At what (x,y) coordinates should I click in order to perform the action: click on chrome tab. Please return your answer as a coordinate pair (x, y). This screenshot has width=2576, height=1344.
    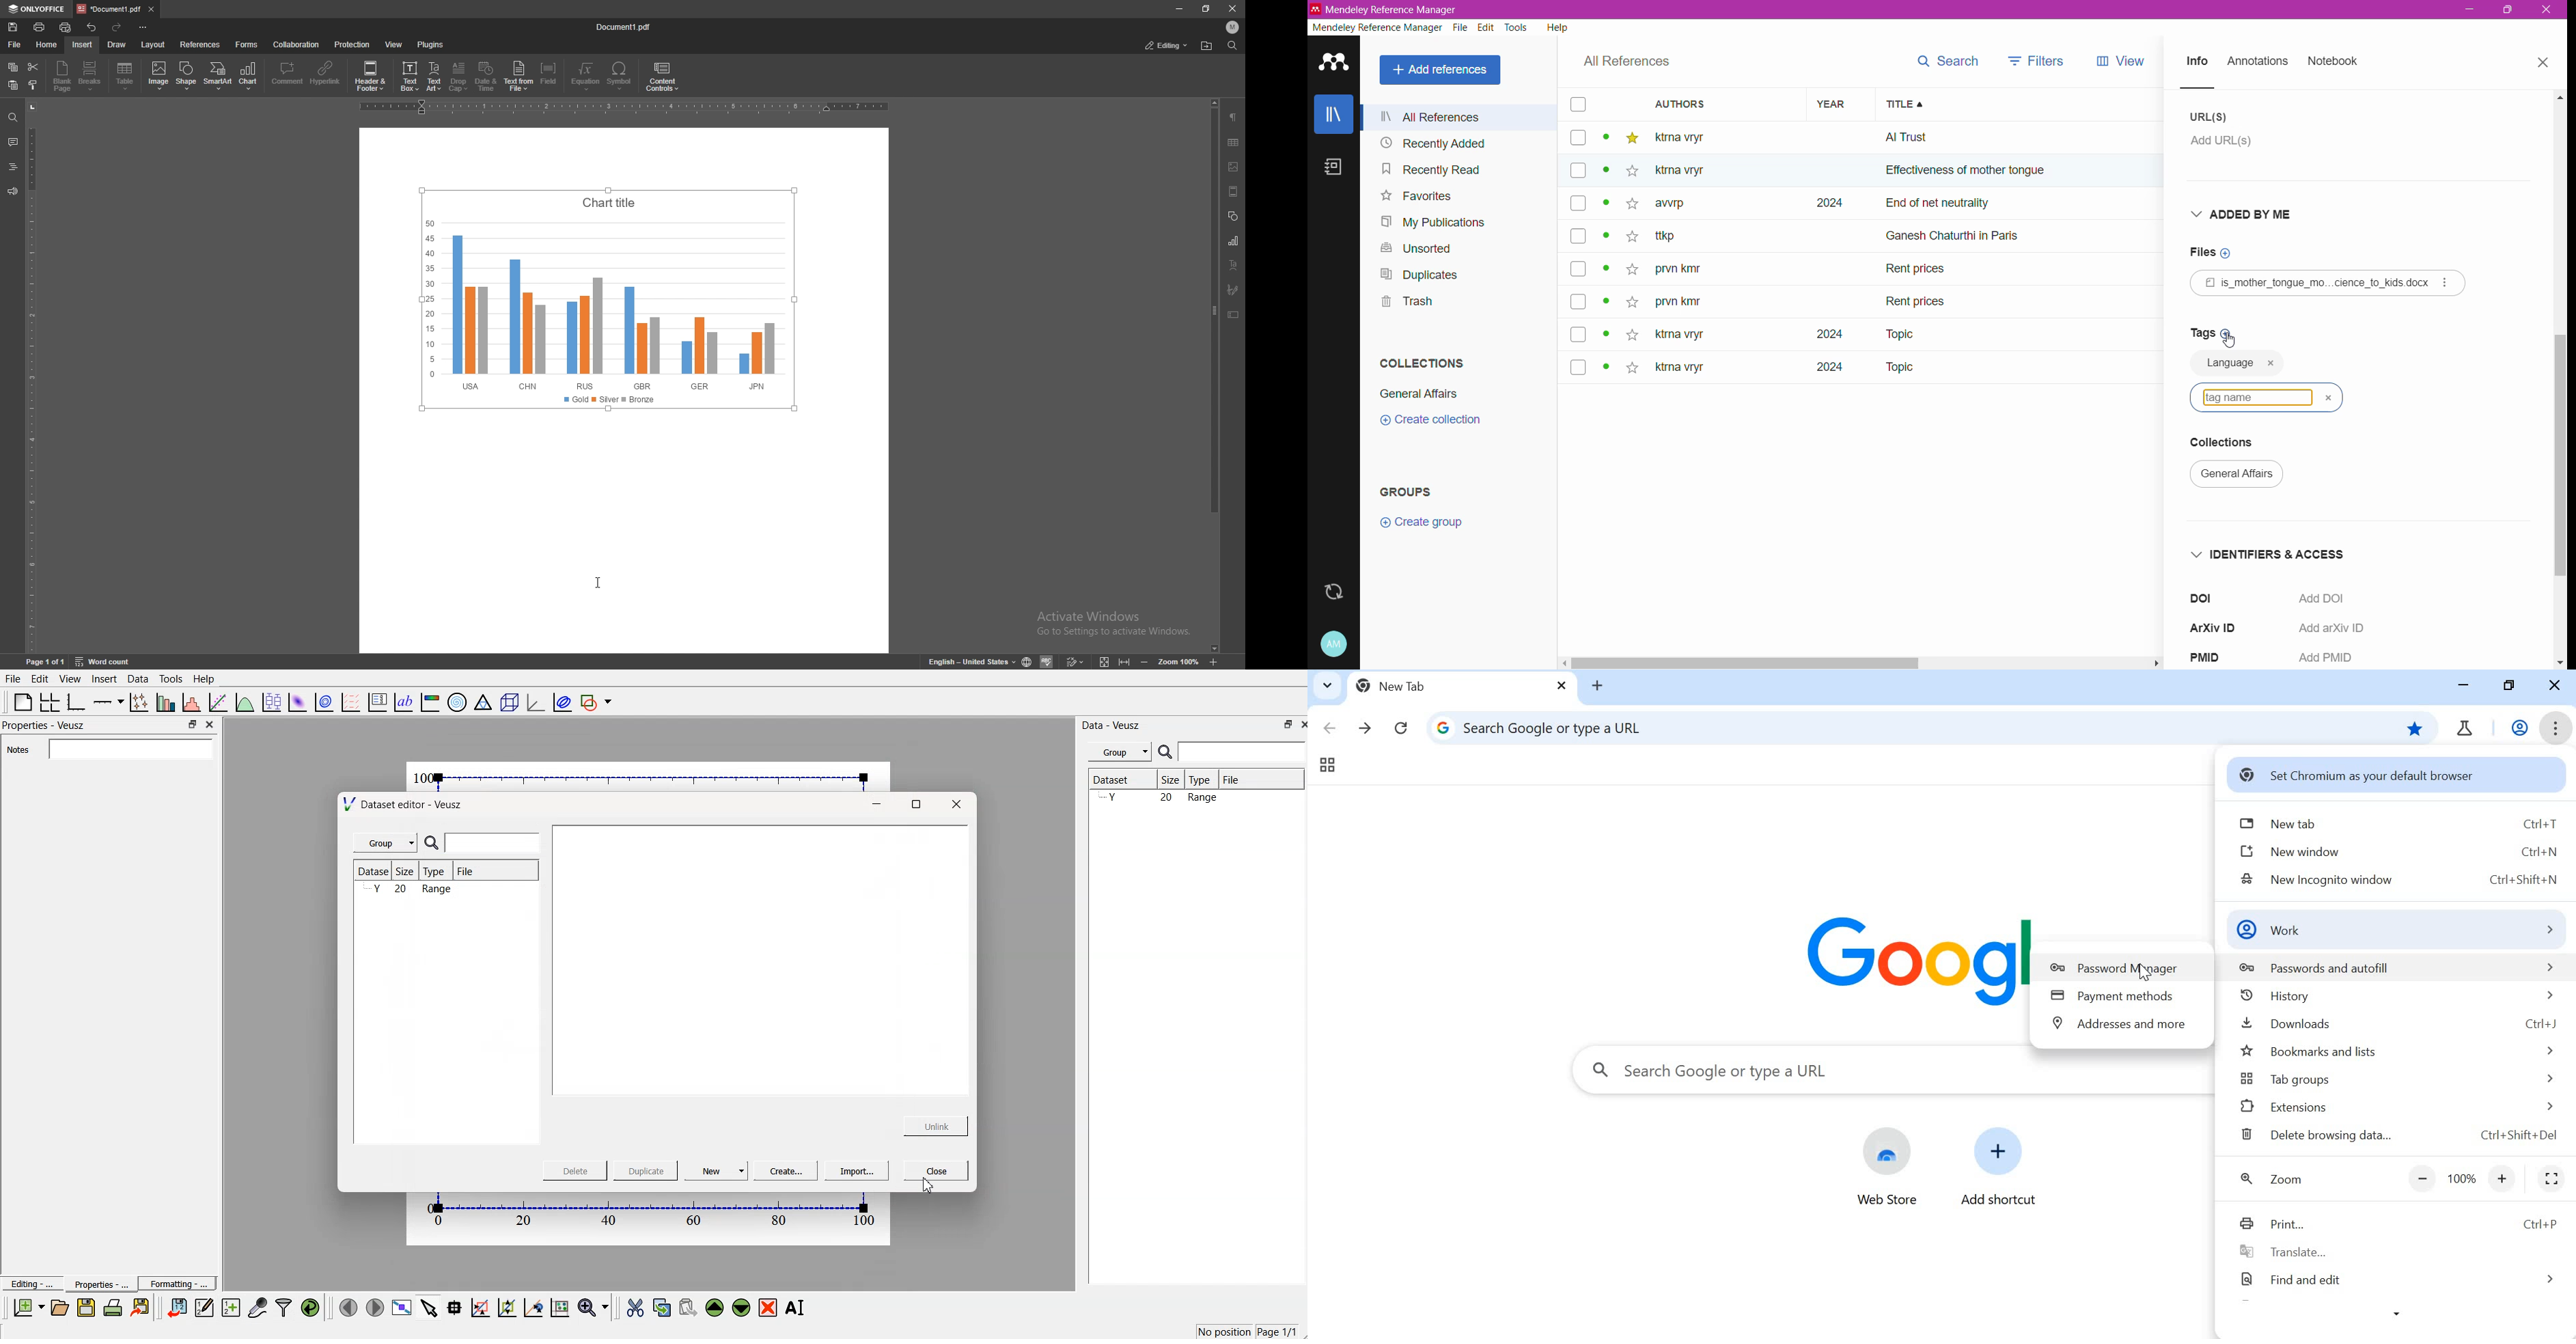
    Looking at the image, I should click on (2465, 727).